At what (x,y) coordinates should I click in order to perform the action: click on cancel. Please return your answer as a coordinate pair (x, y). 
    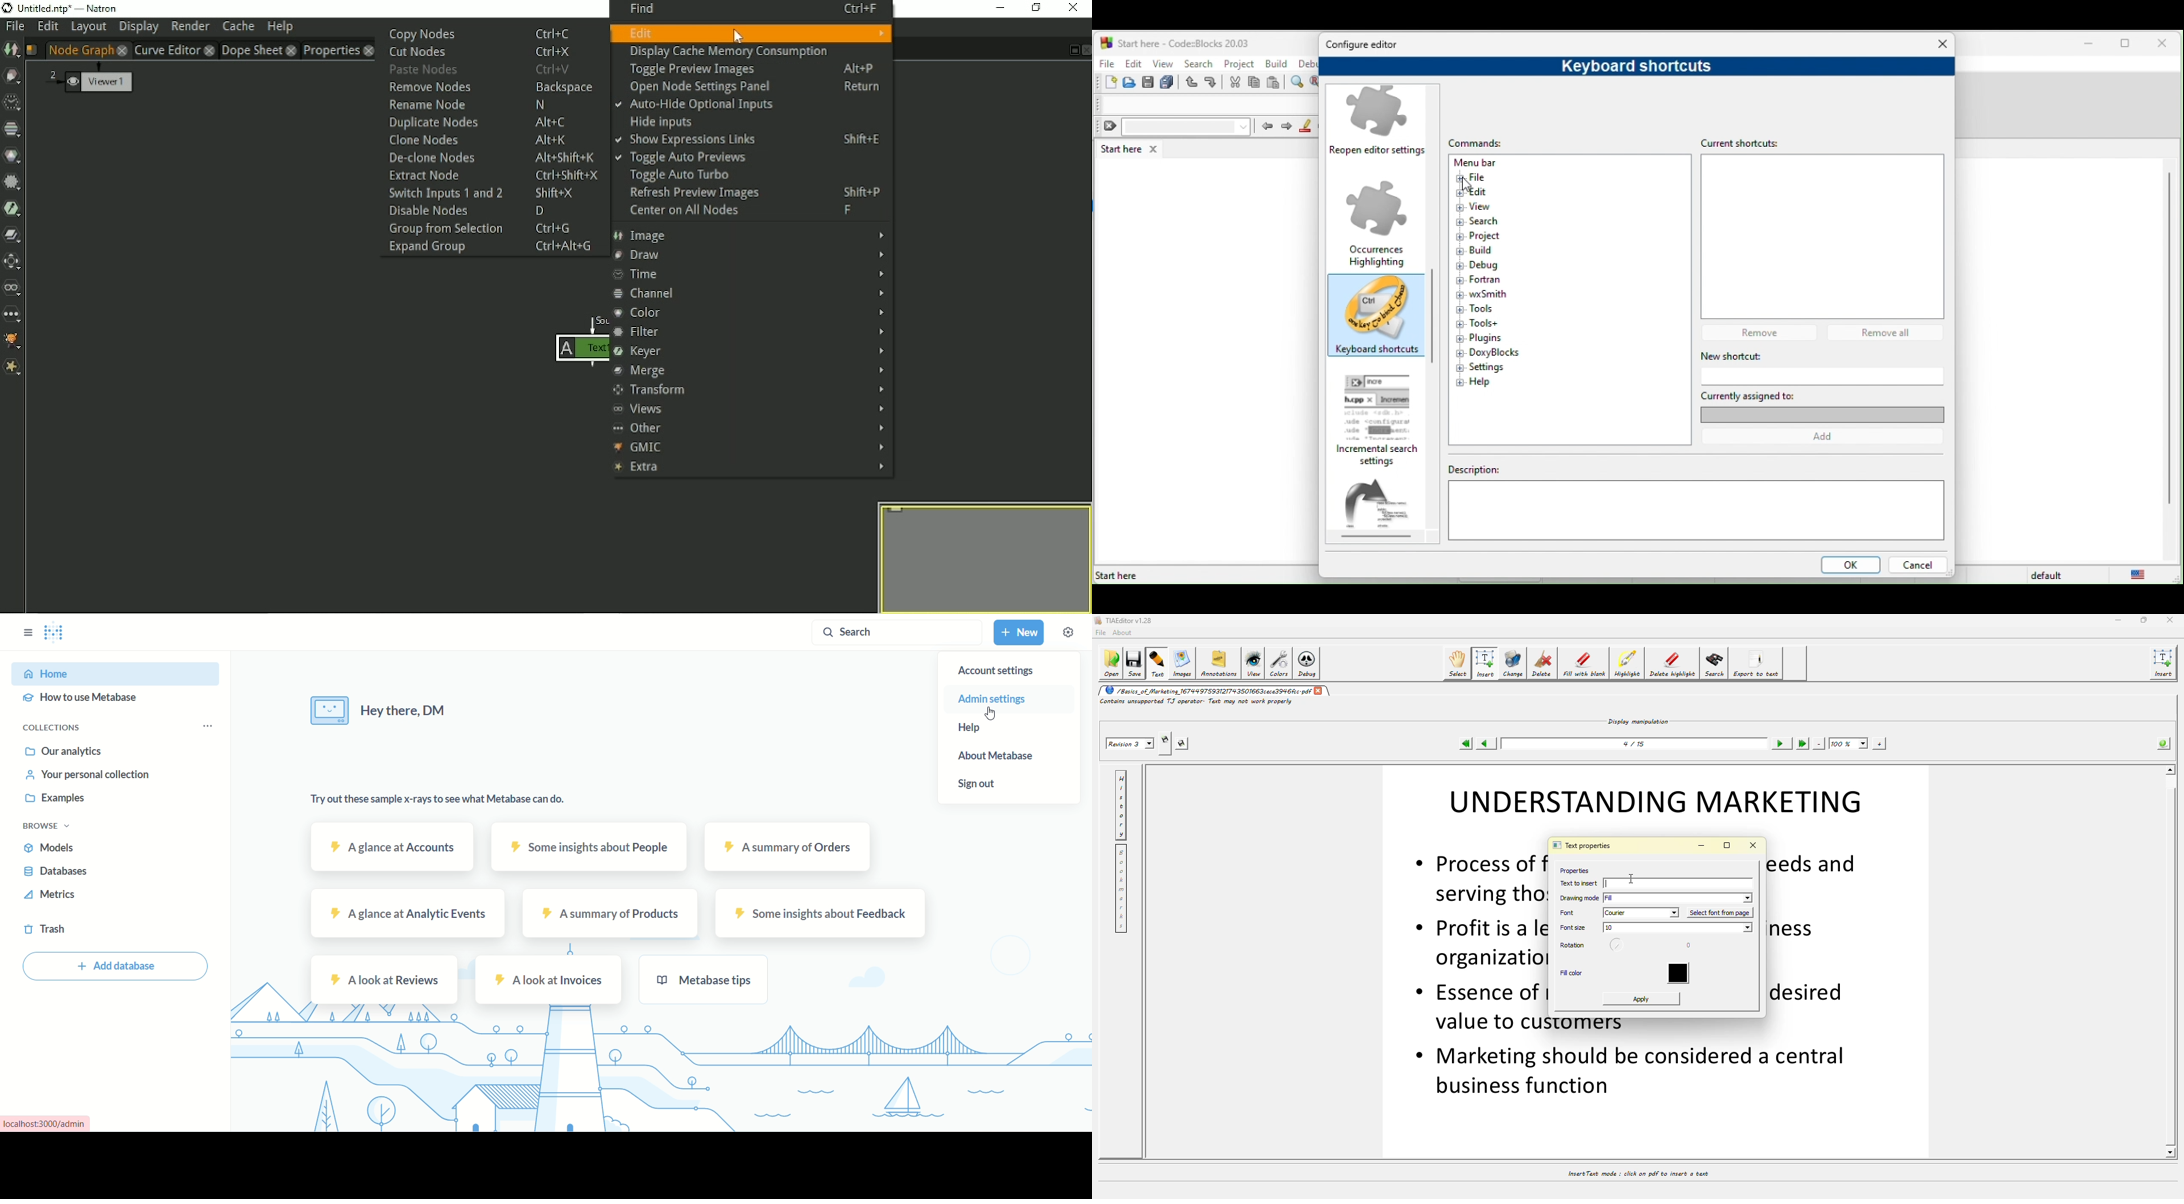
    Looking at the image, I should click on (1917, 566).